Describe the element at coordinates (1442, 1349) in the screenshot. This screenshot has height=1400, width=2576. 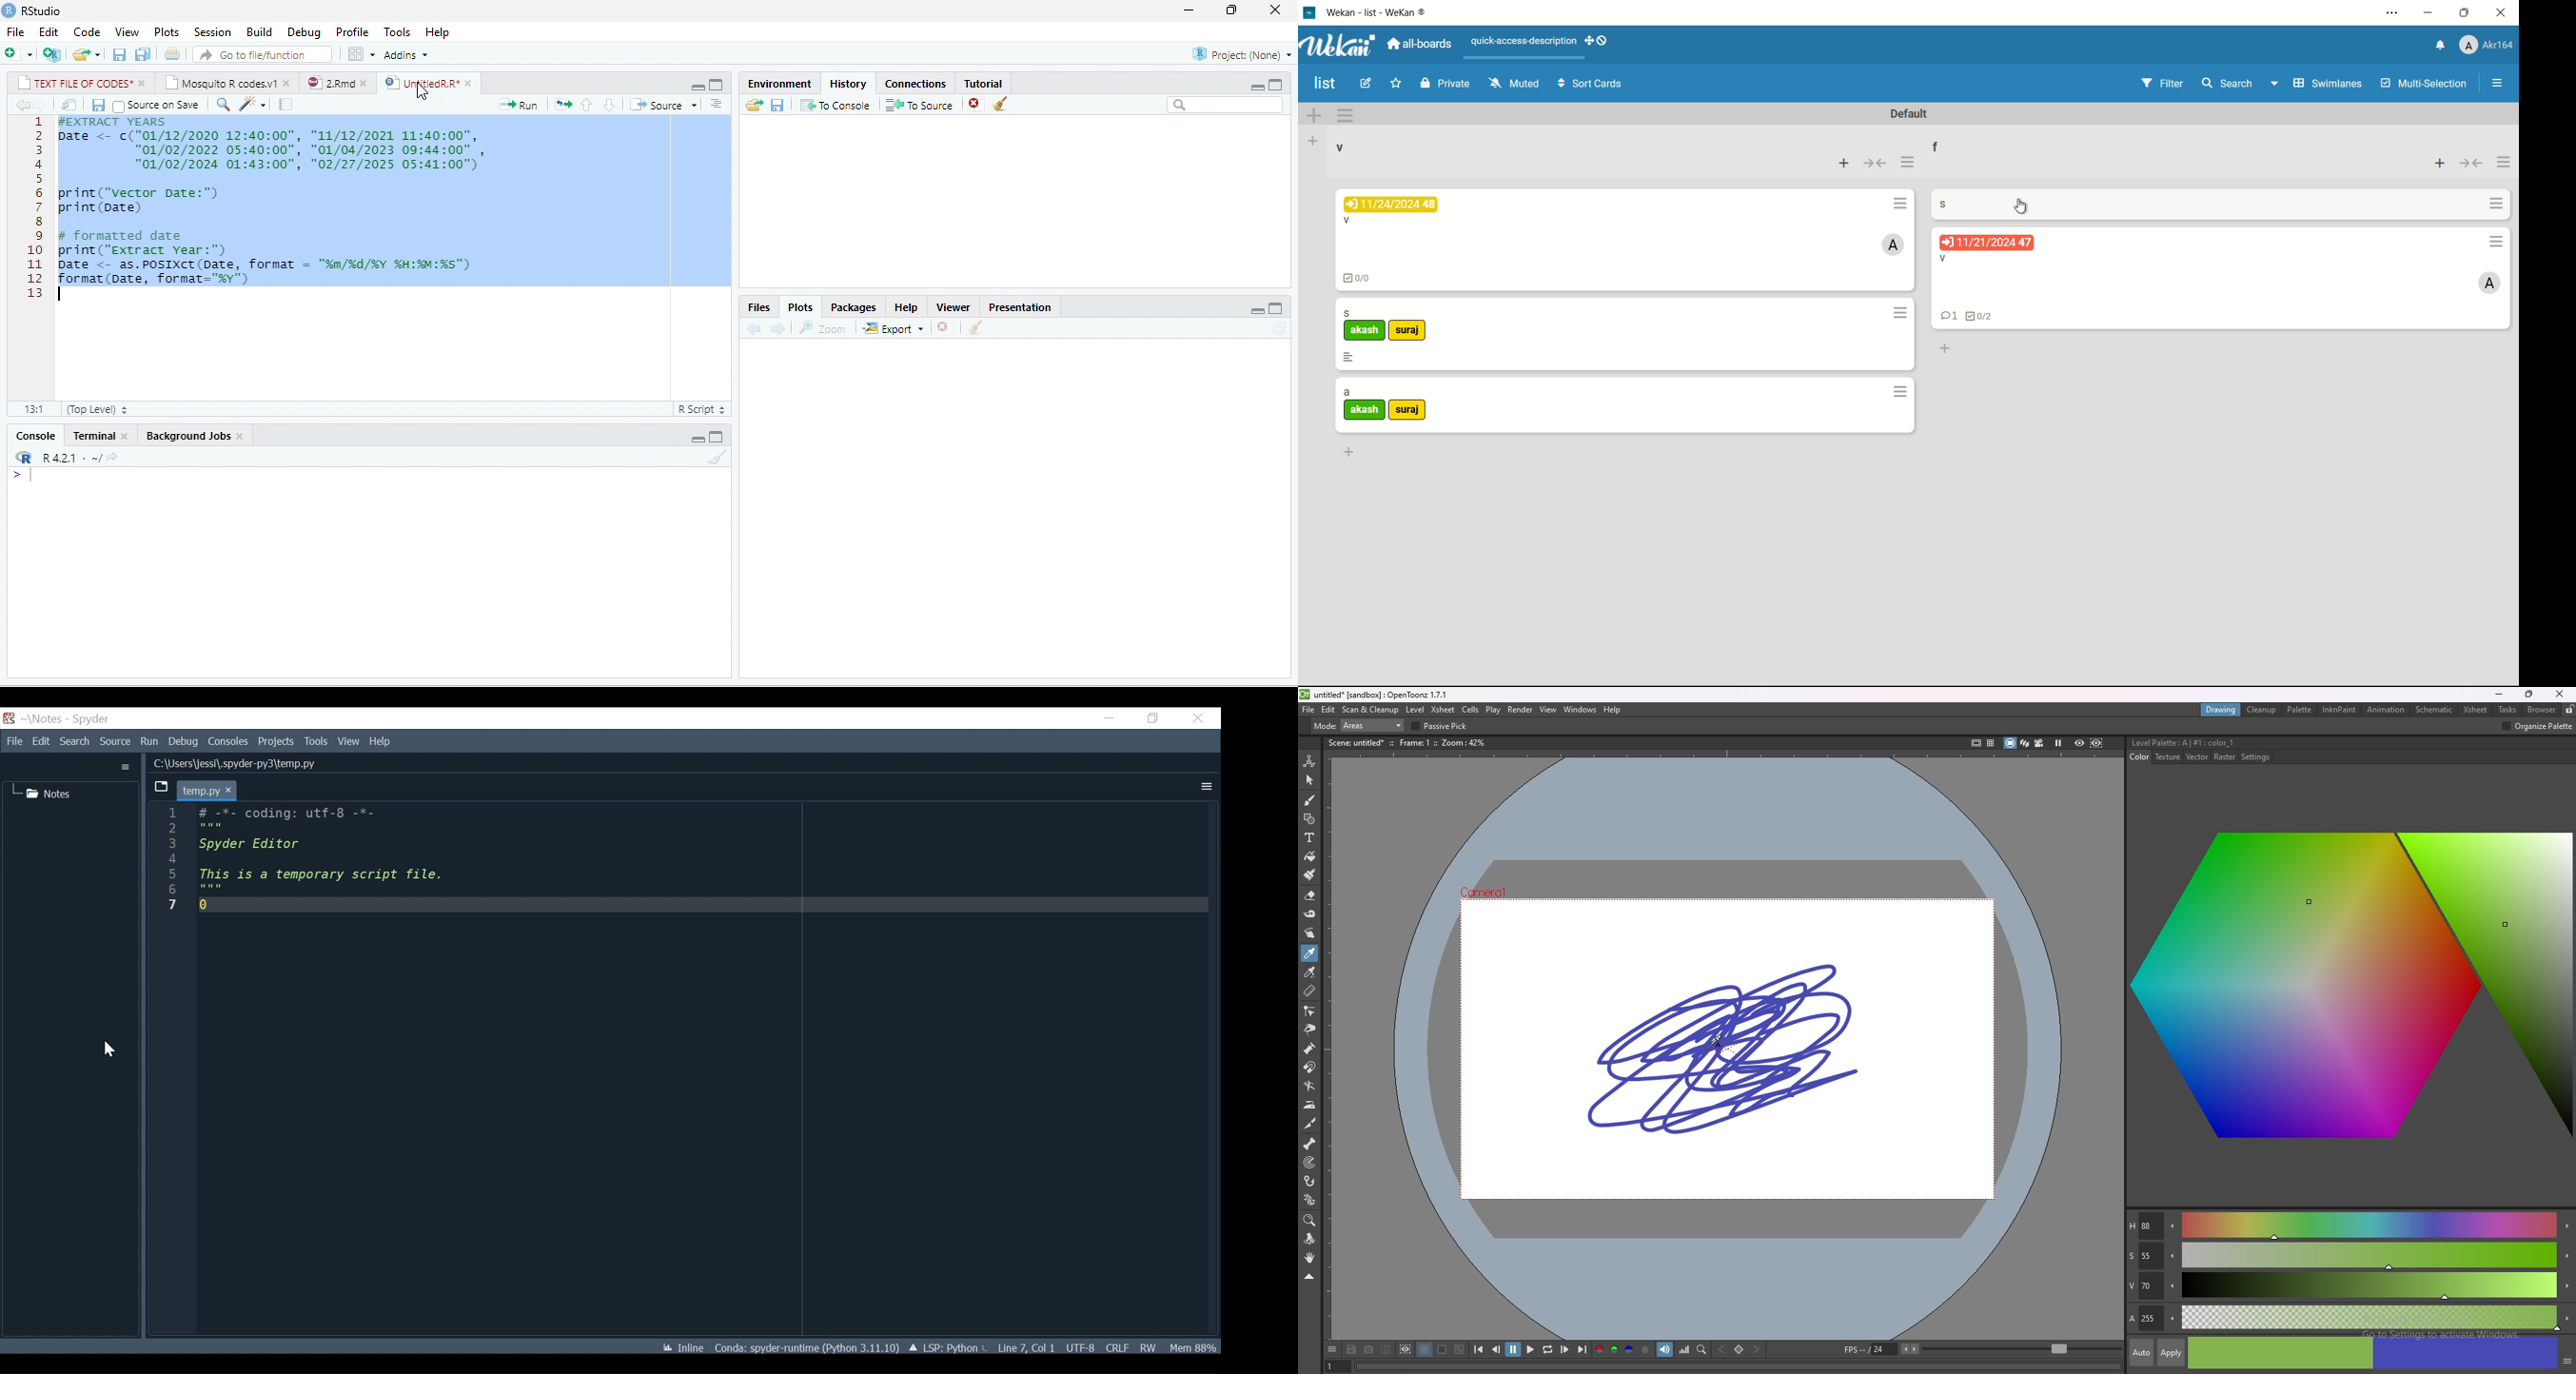
I see `white background` at that location.